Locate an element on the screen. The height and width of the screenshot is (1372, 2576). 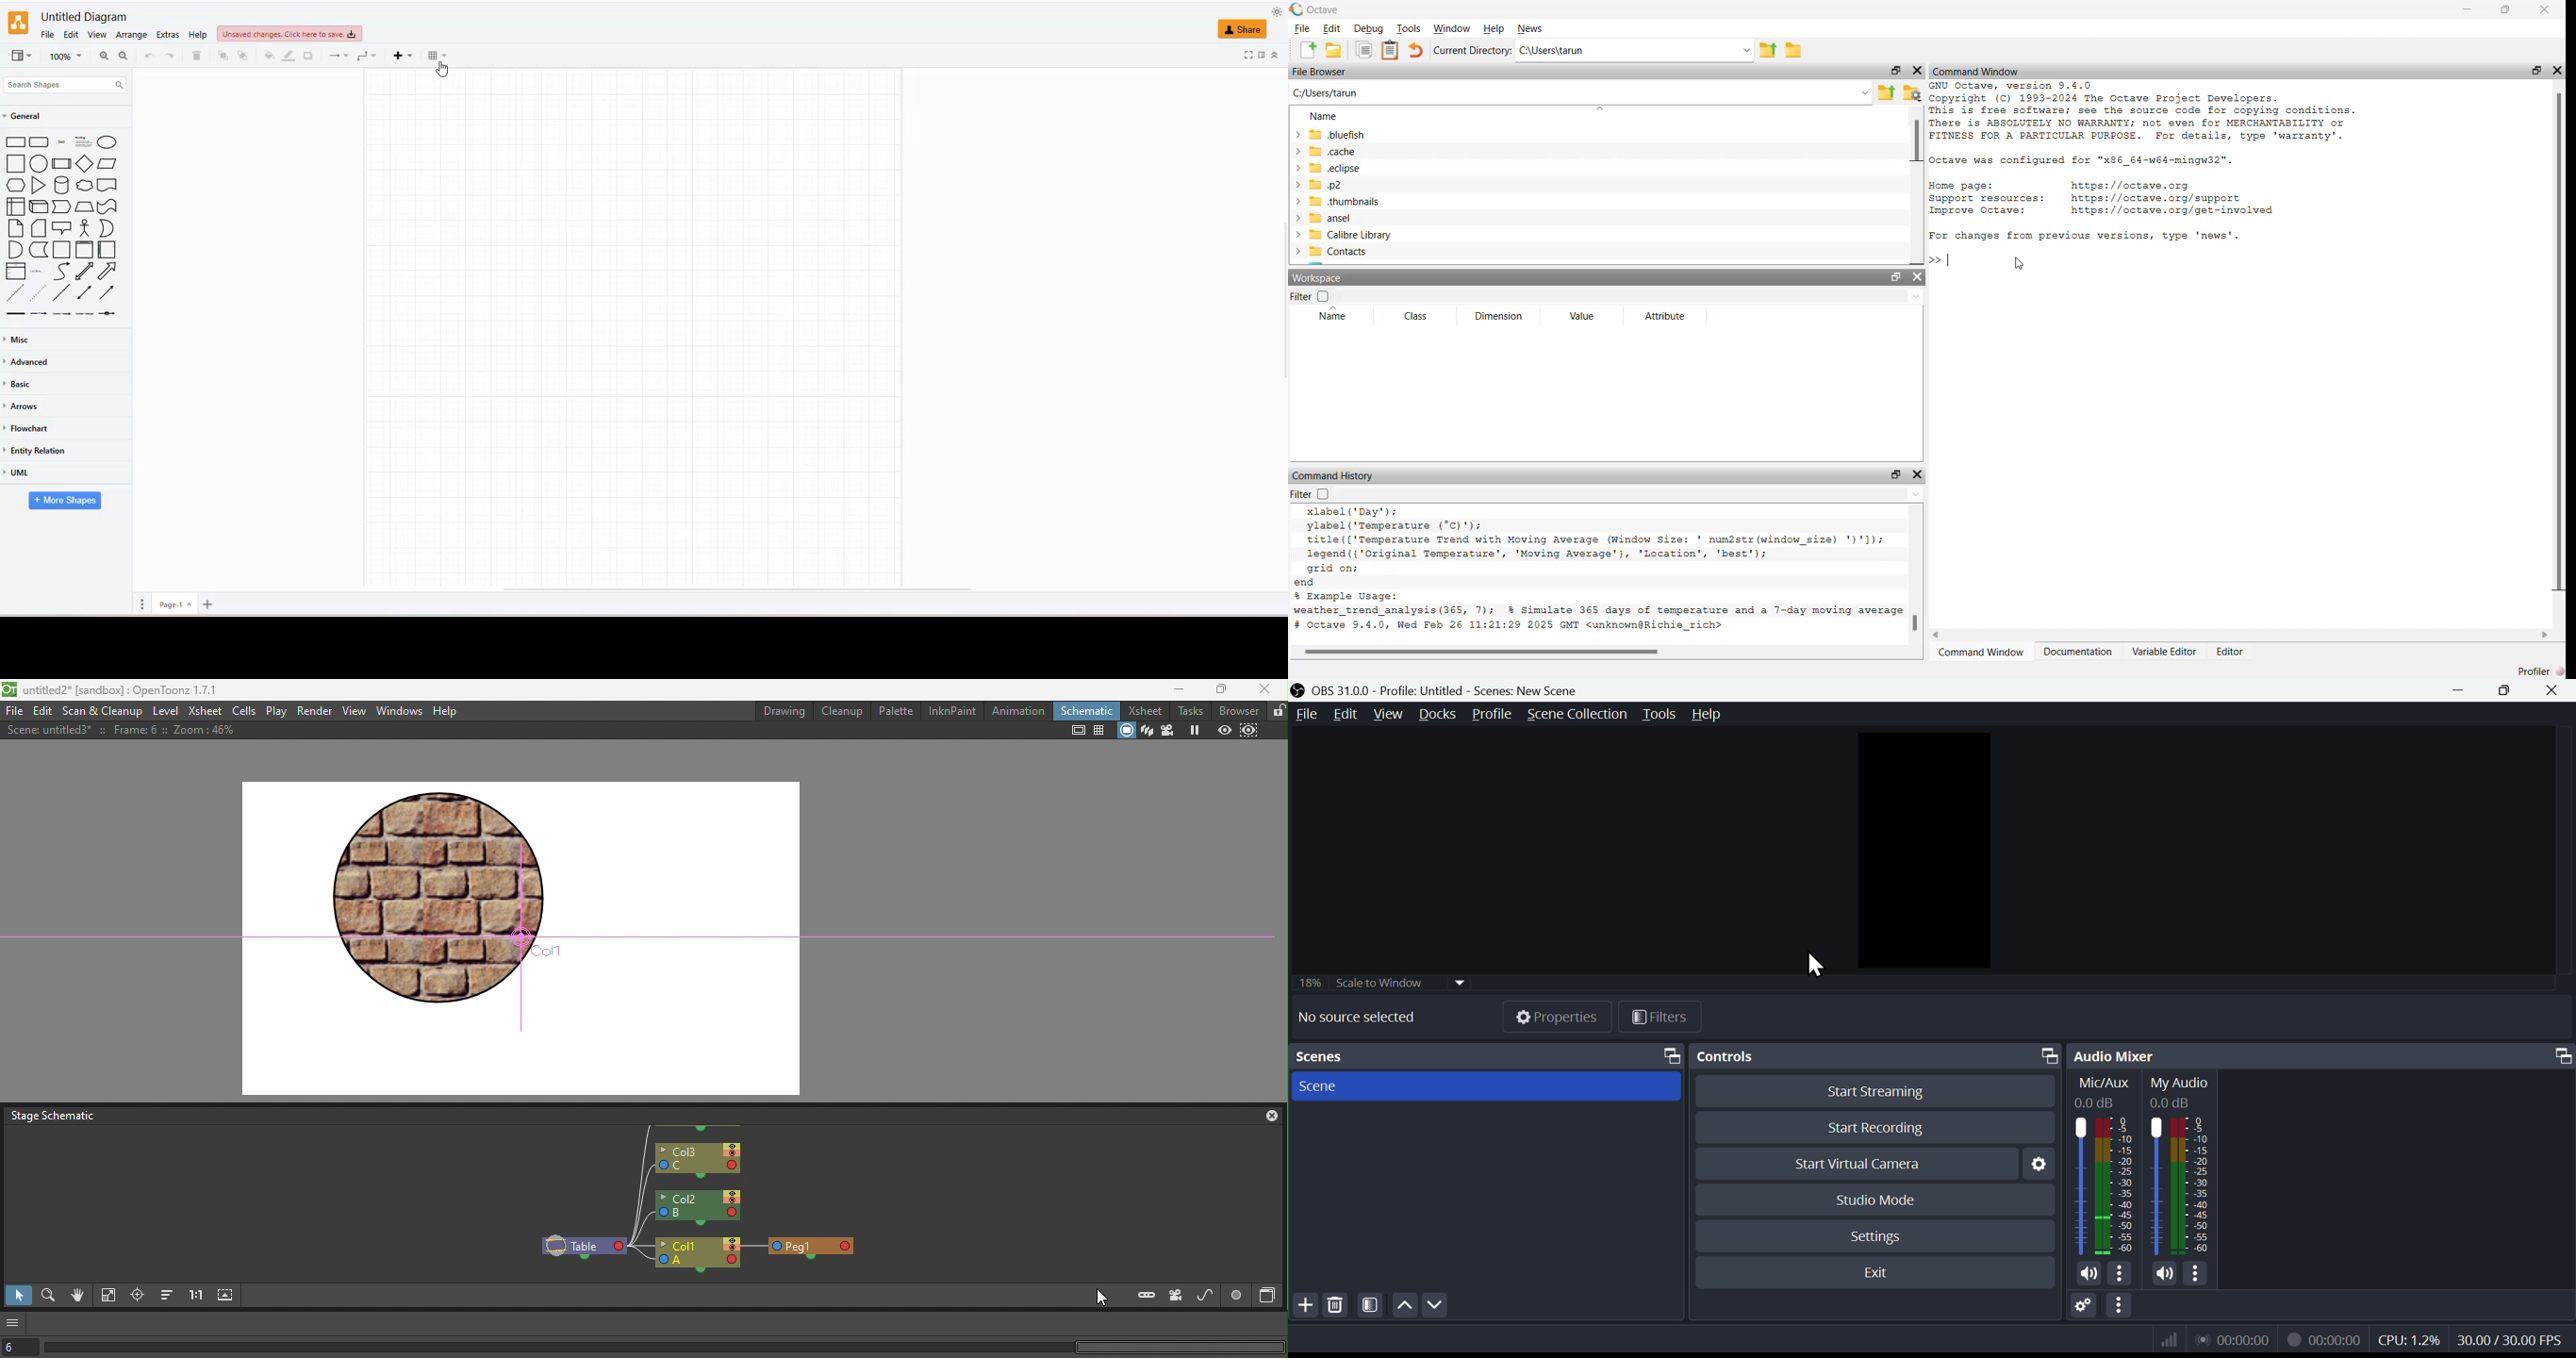
Docks is located at coordinates (1437, 714).